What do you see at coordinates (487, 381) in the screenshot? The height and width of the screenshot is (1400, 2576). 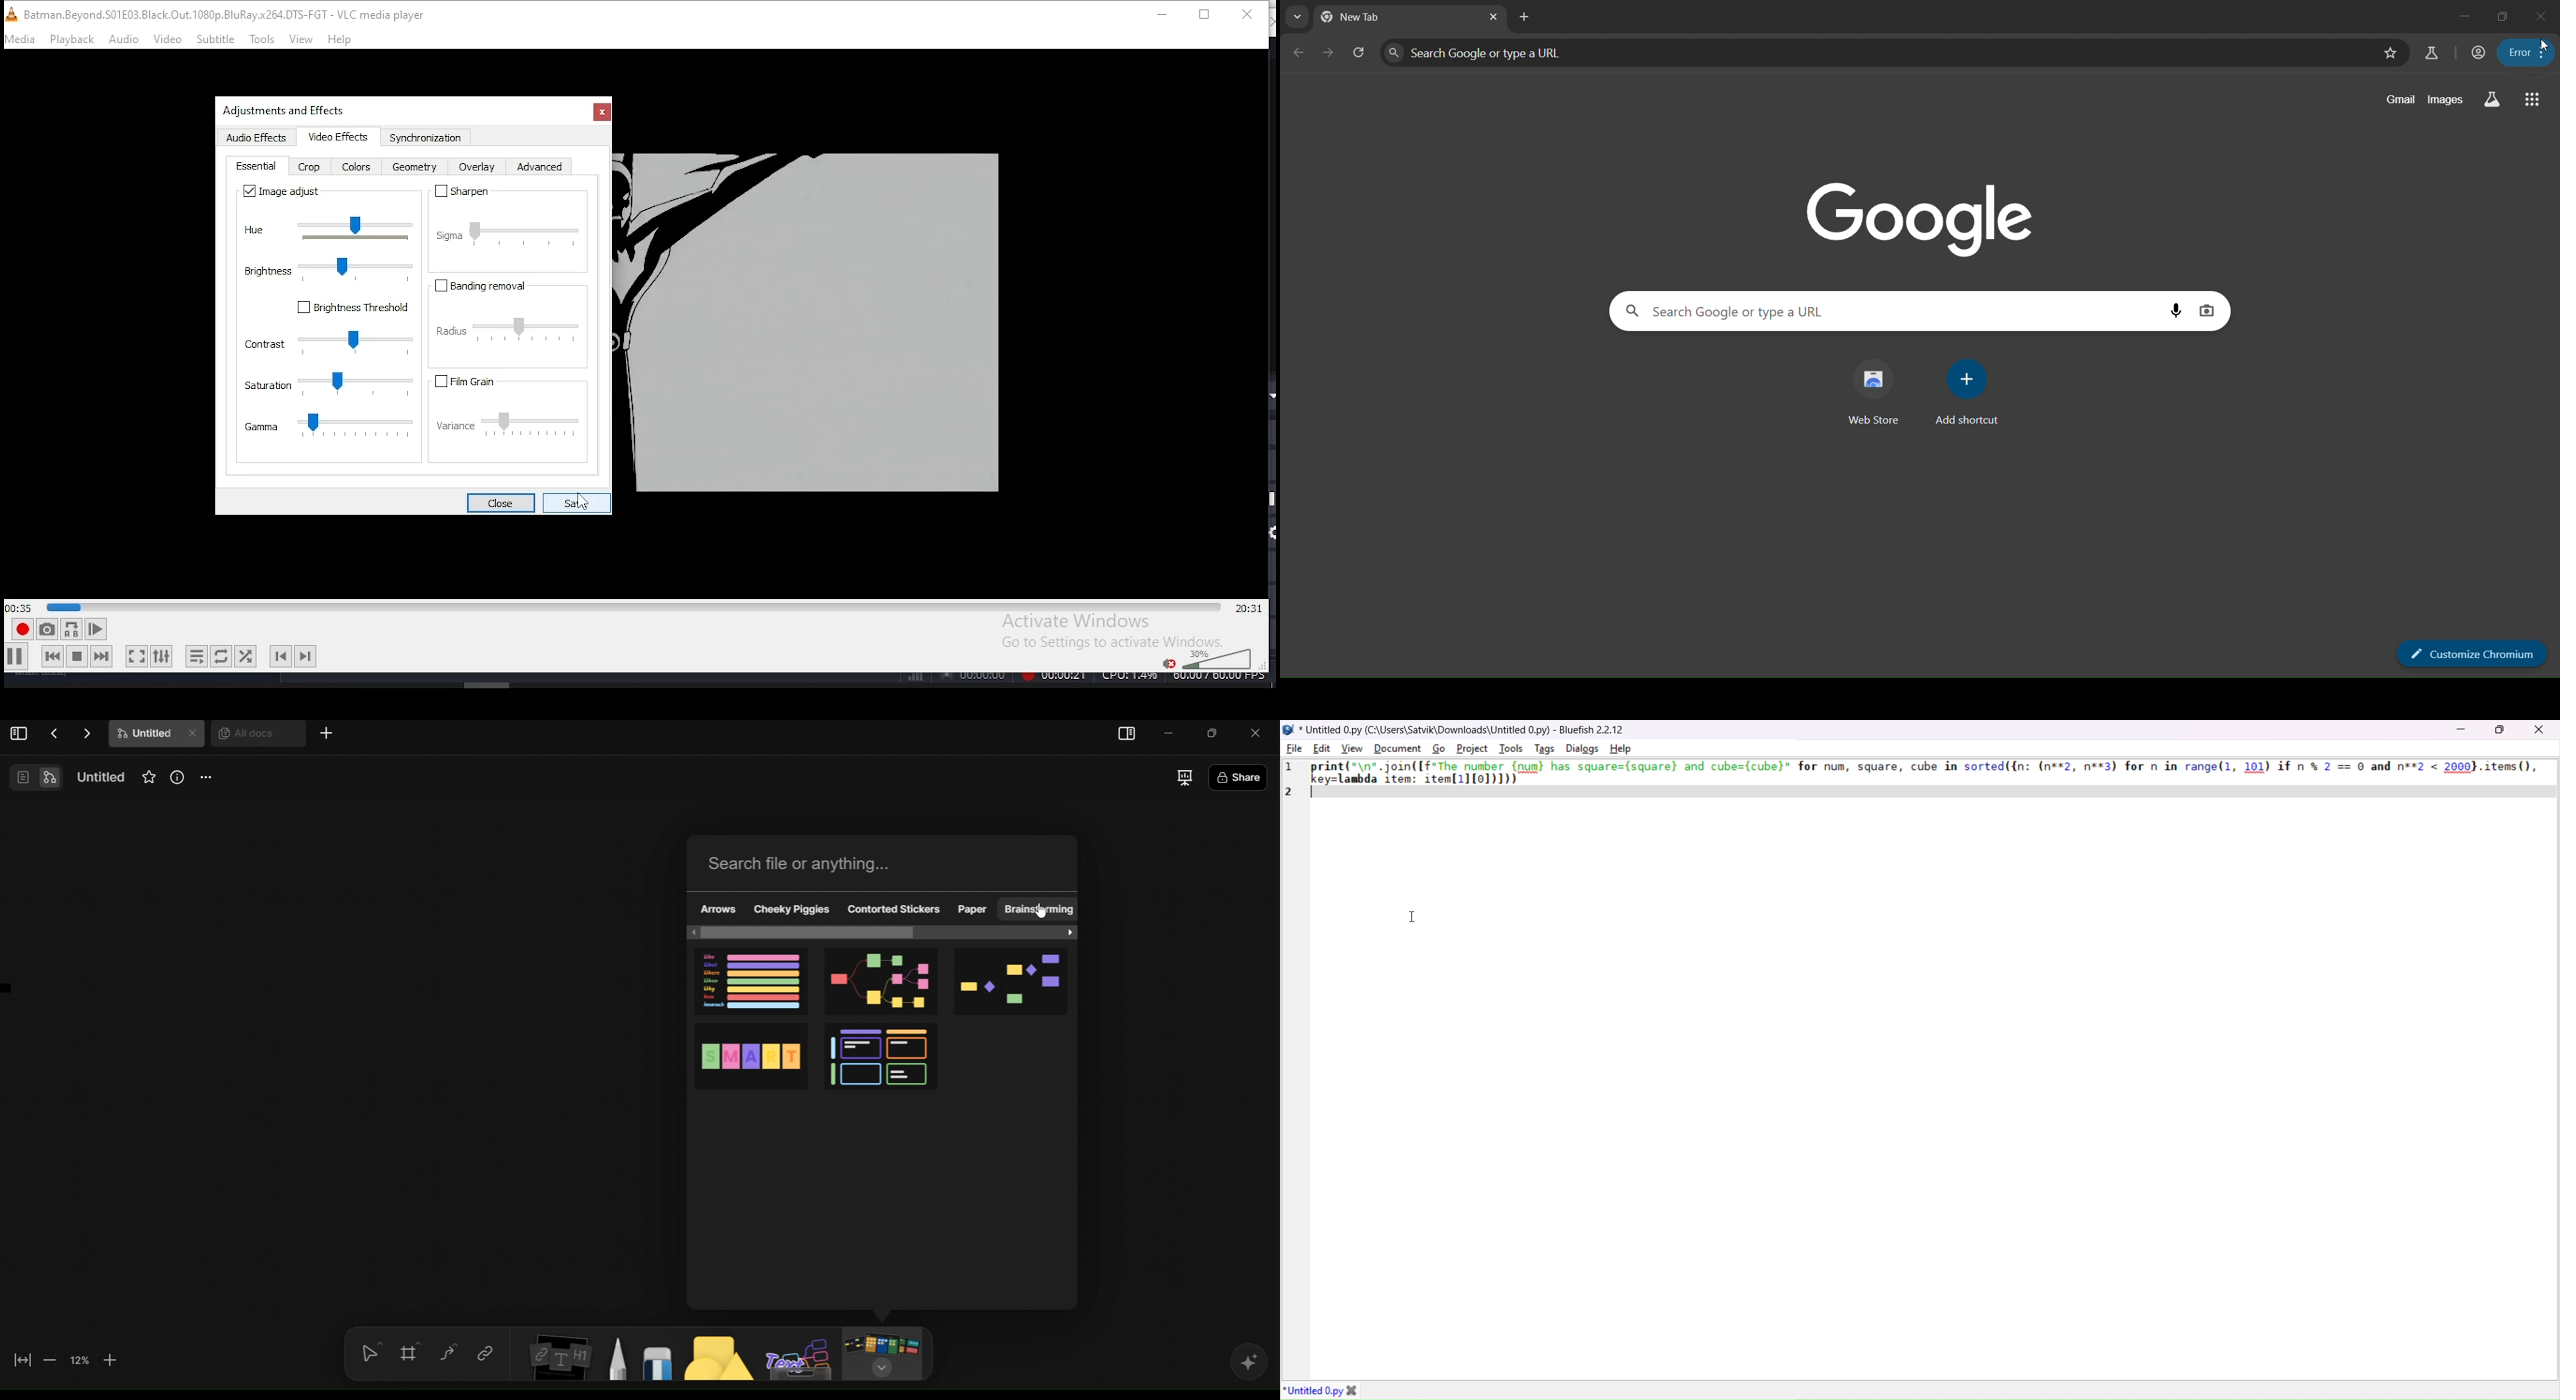 I see `fil grain on/off` at bounding box center [487, 381].